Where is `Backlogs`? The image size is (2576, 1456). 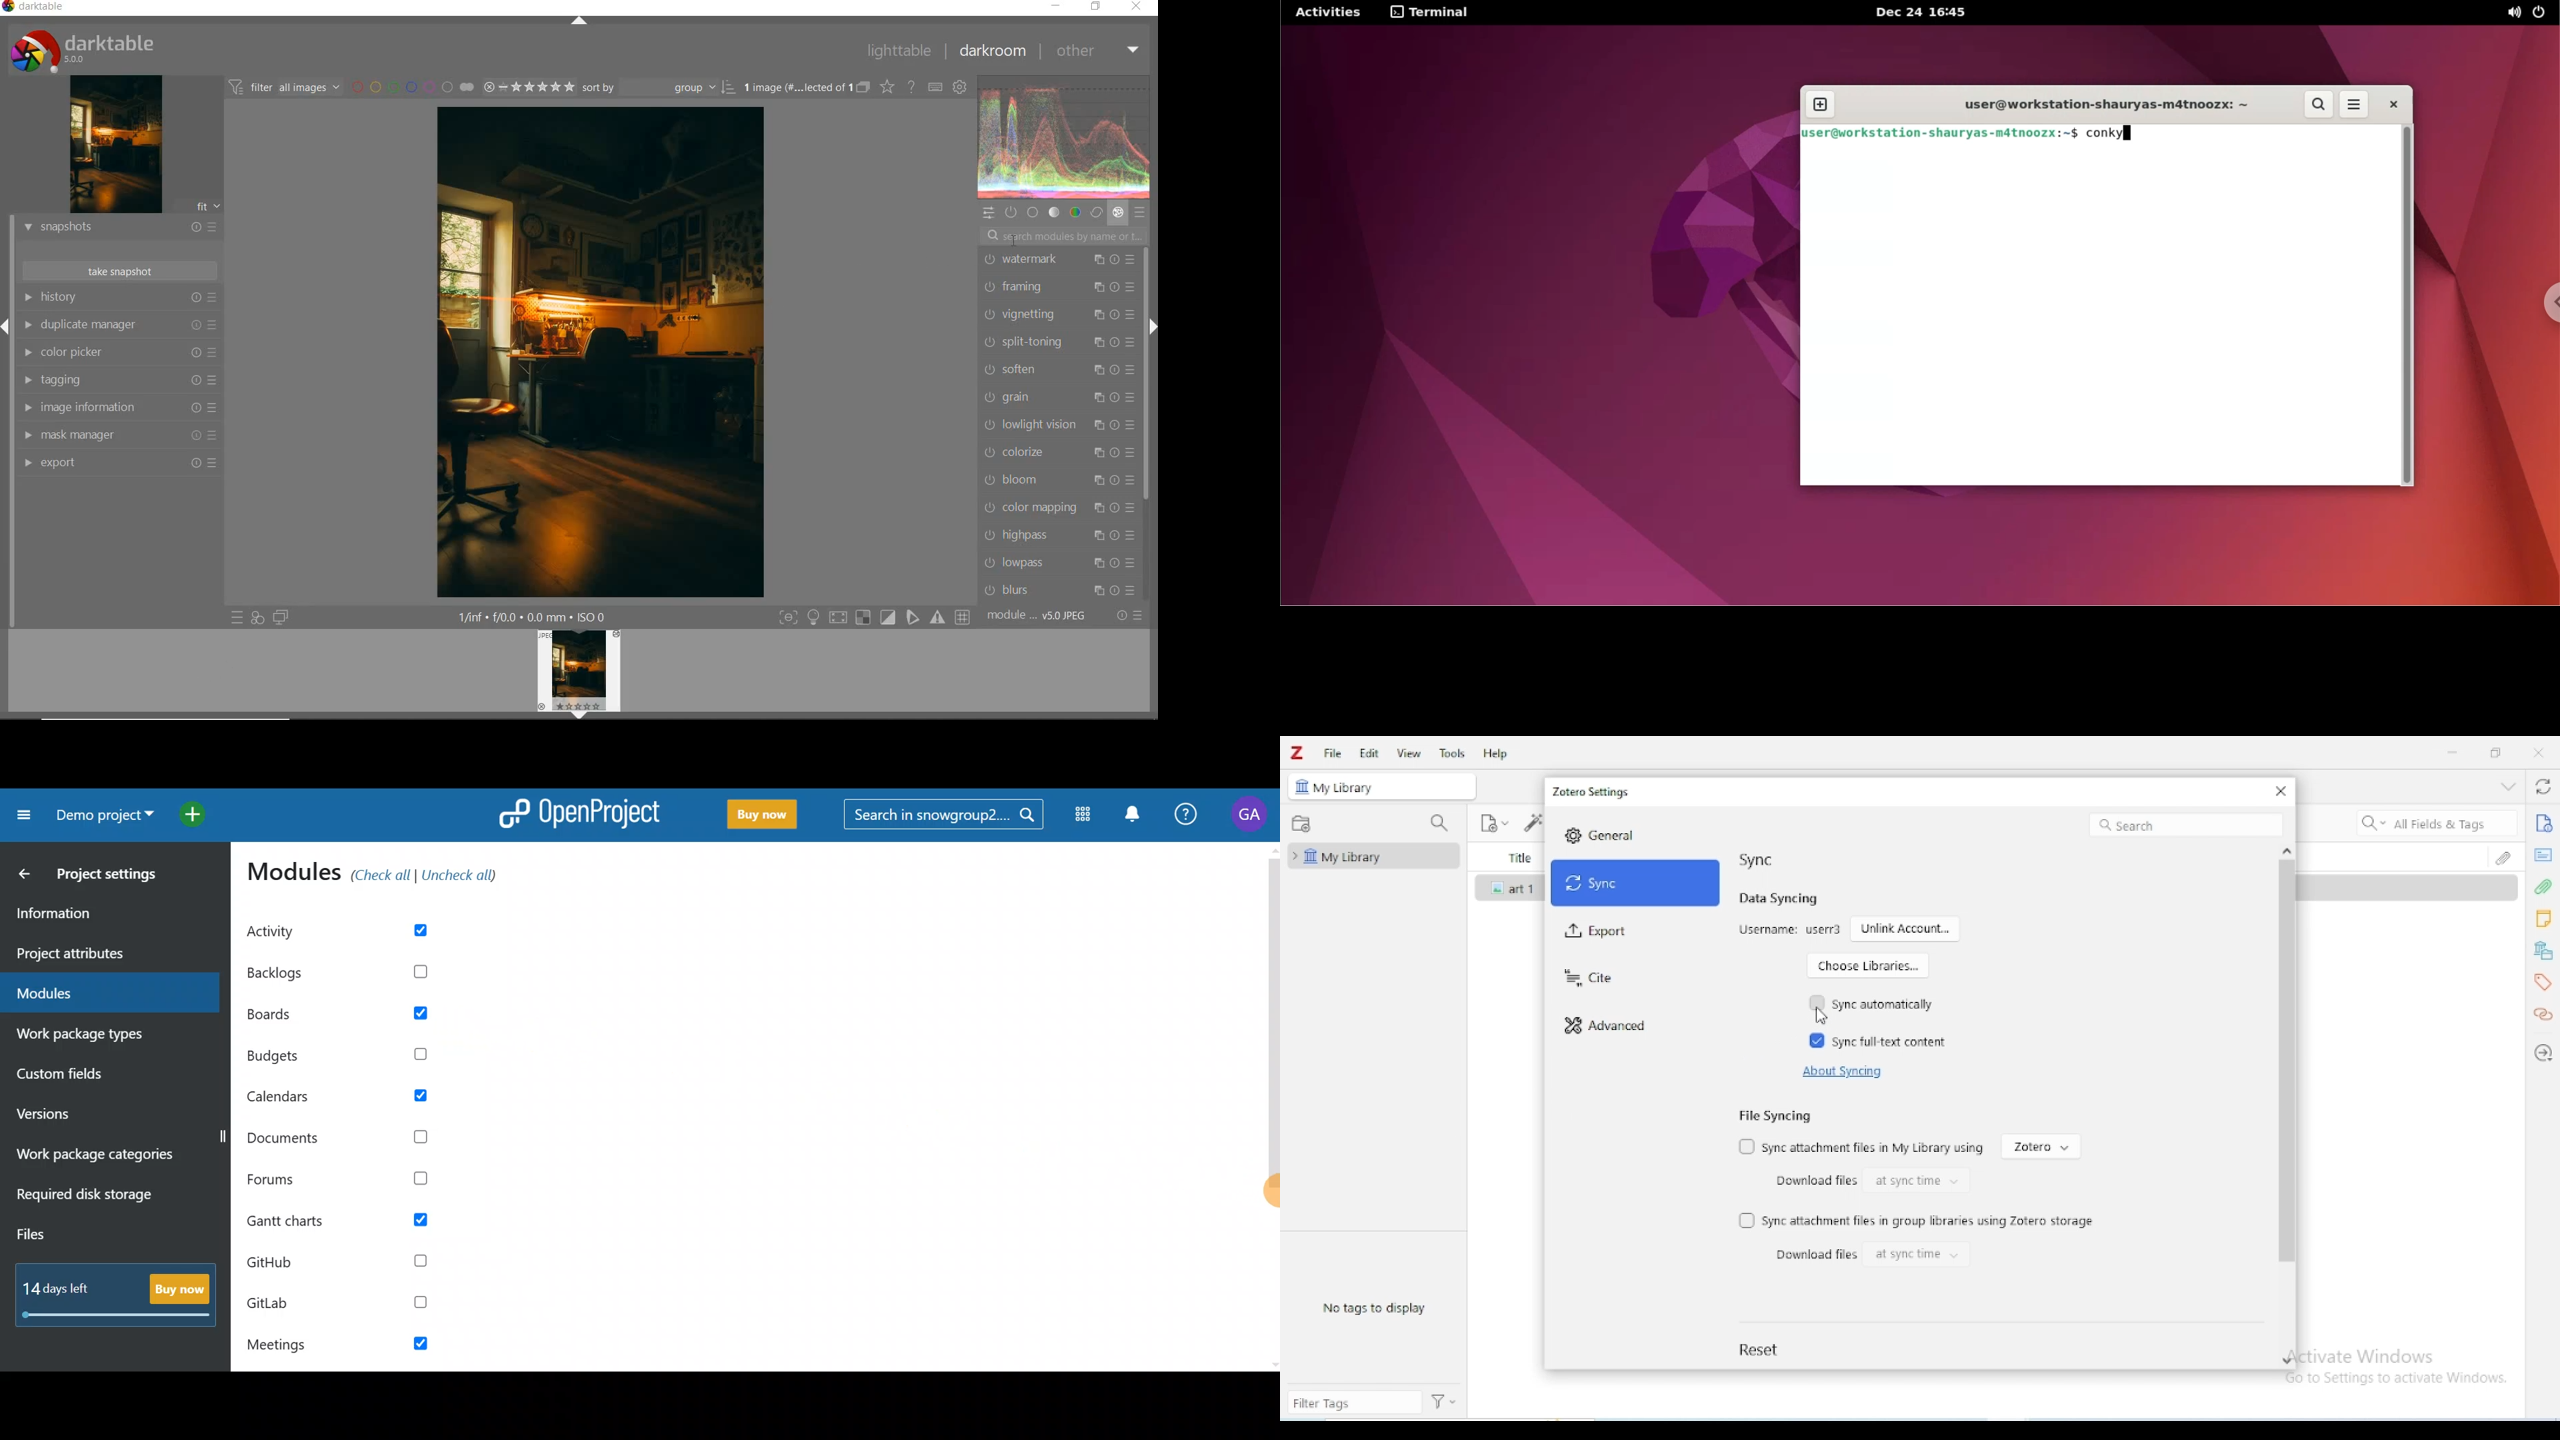 Backlogs is located at coordinates (353, 967).